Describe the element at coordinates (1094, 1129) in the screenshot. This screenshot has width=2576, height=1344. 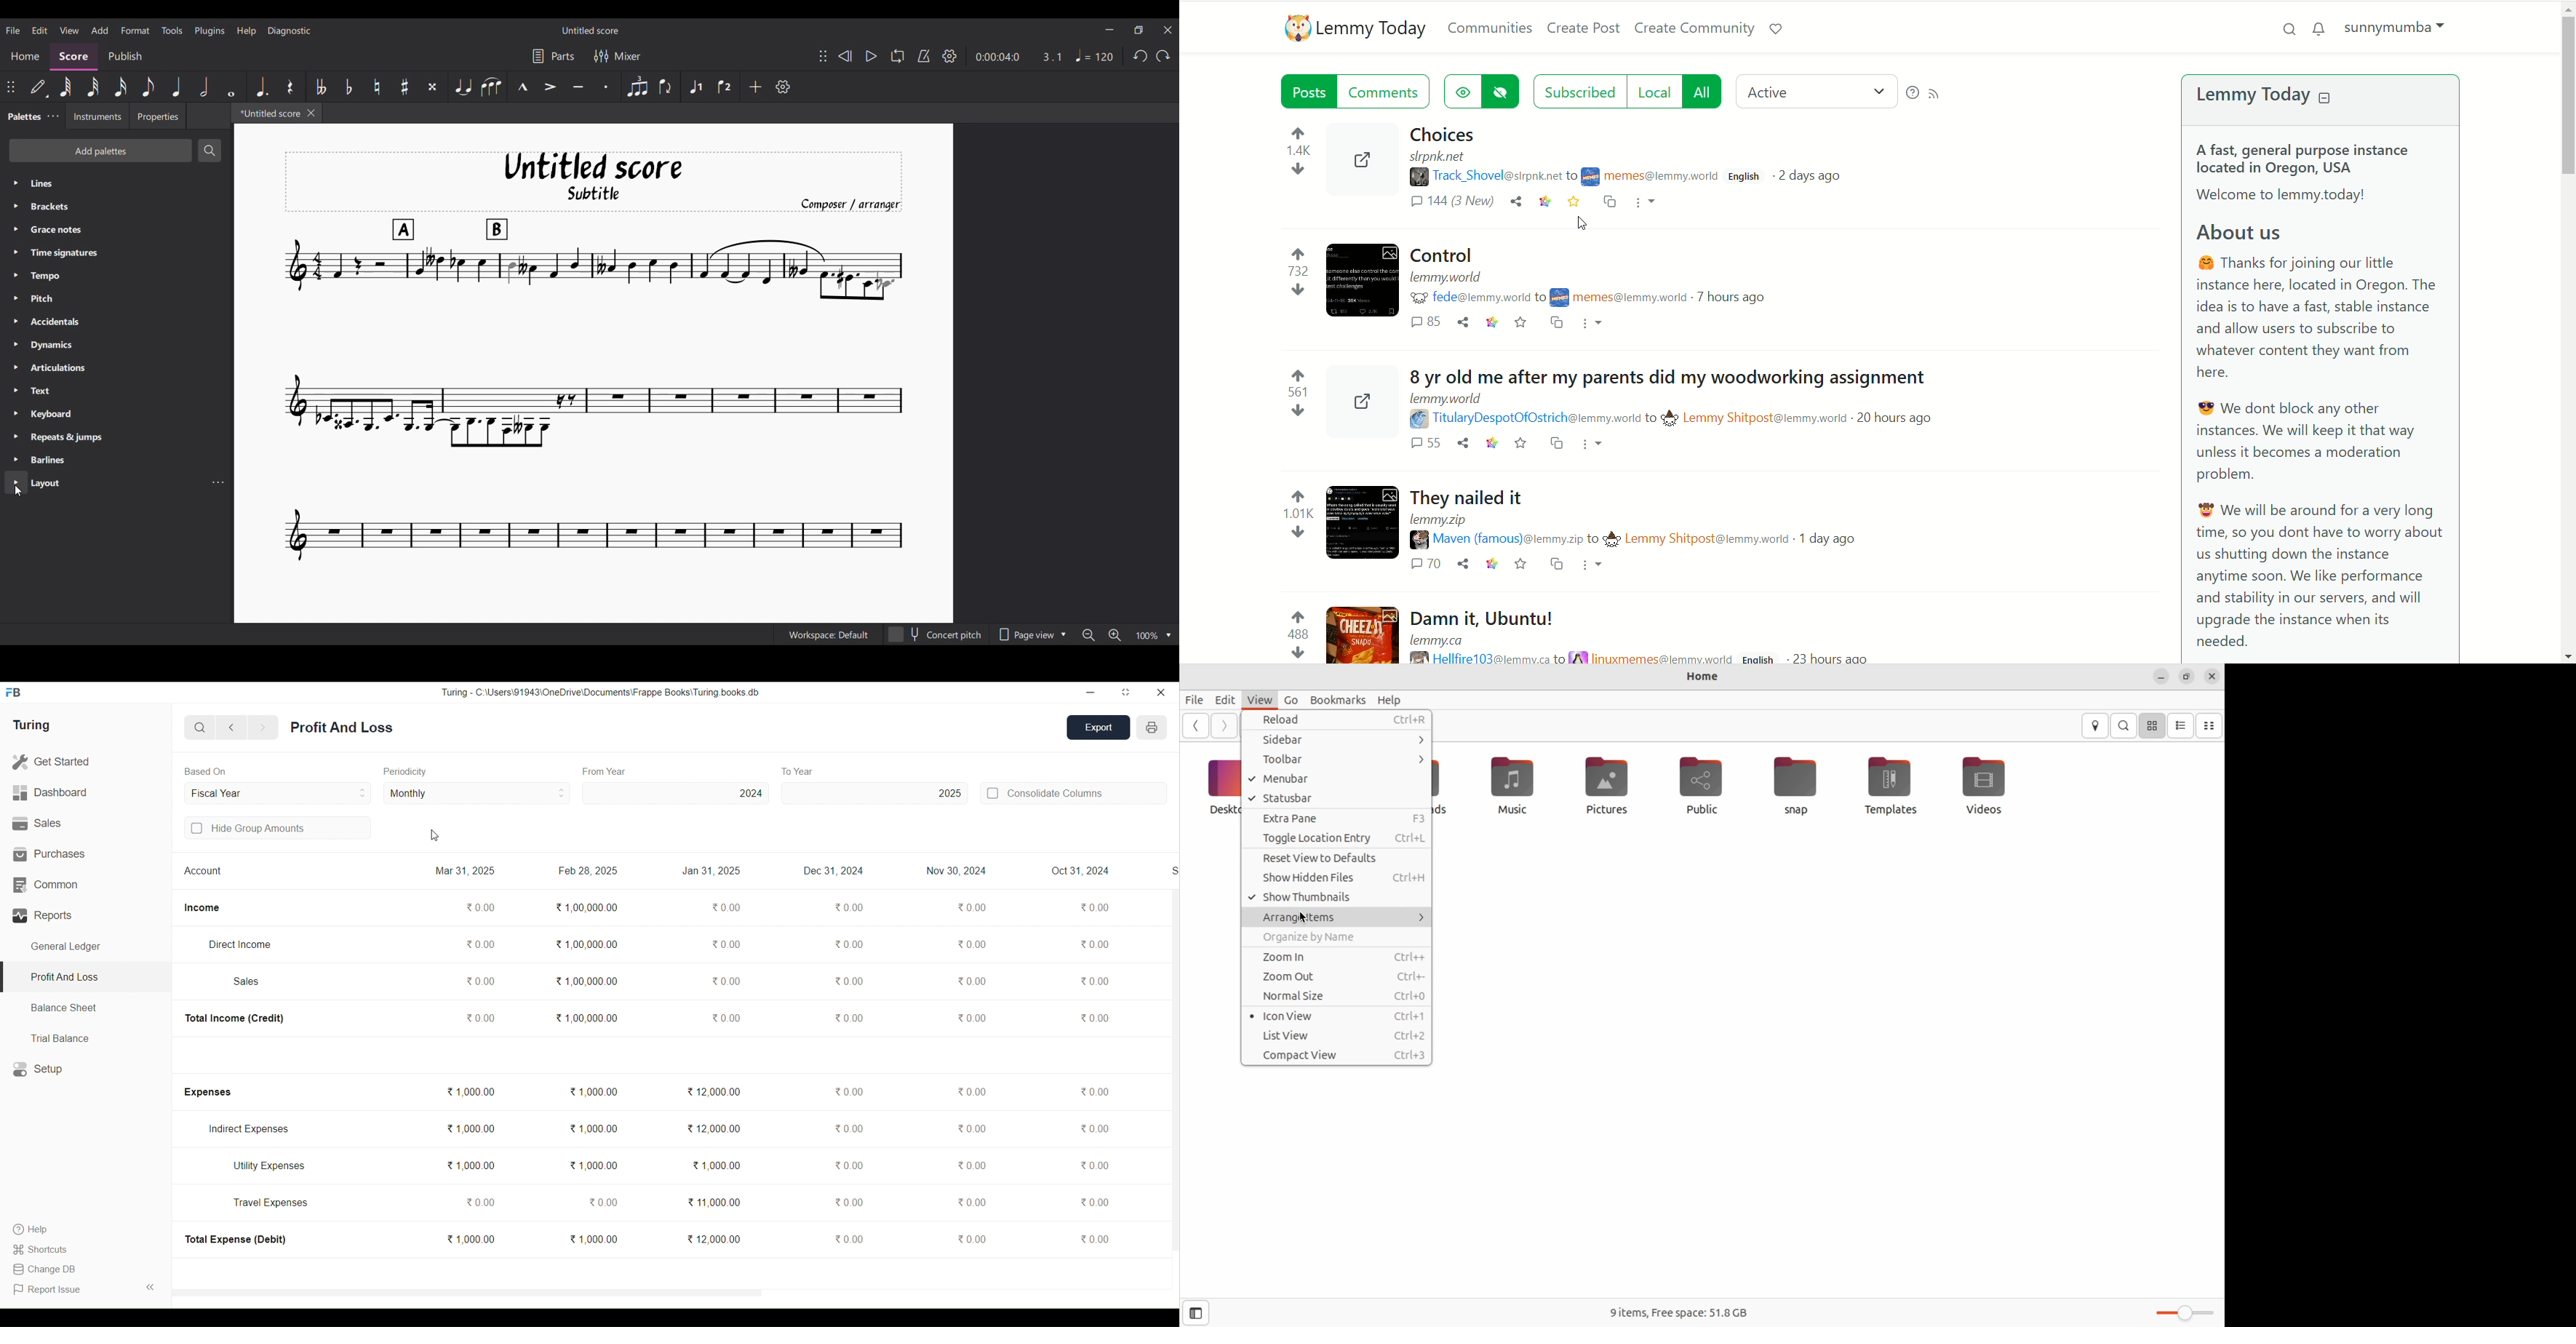
I see `0.00` at that location.